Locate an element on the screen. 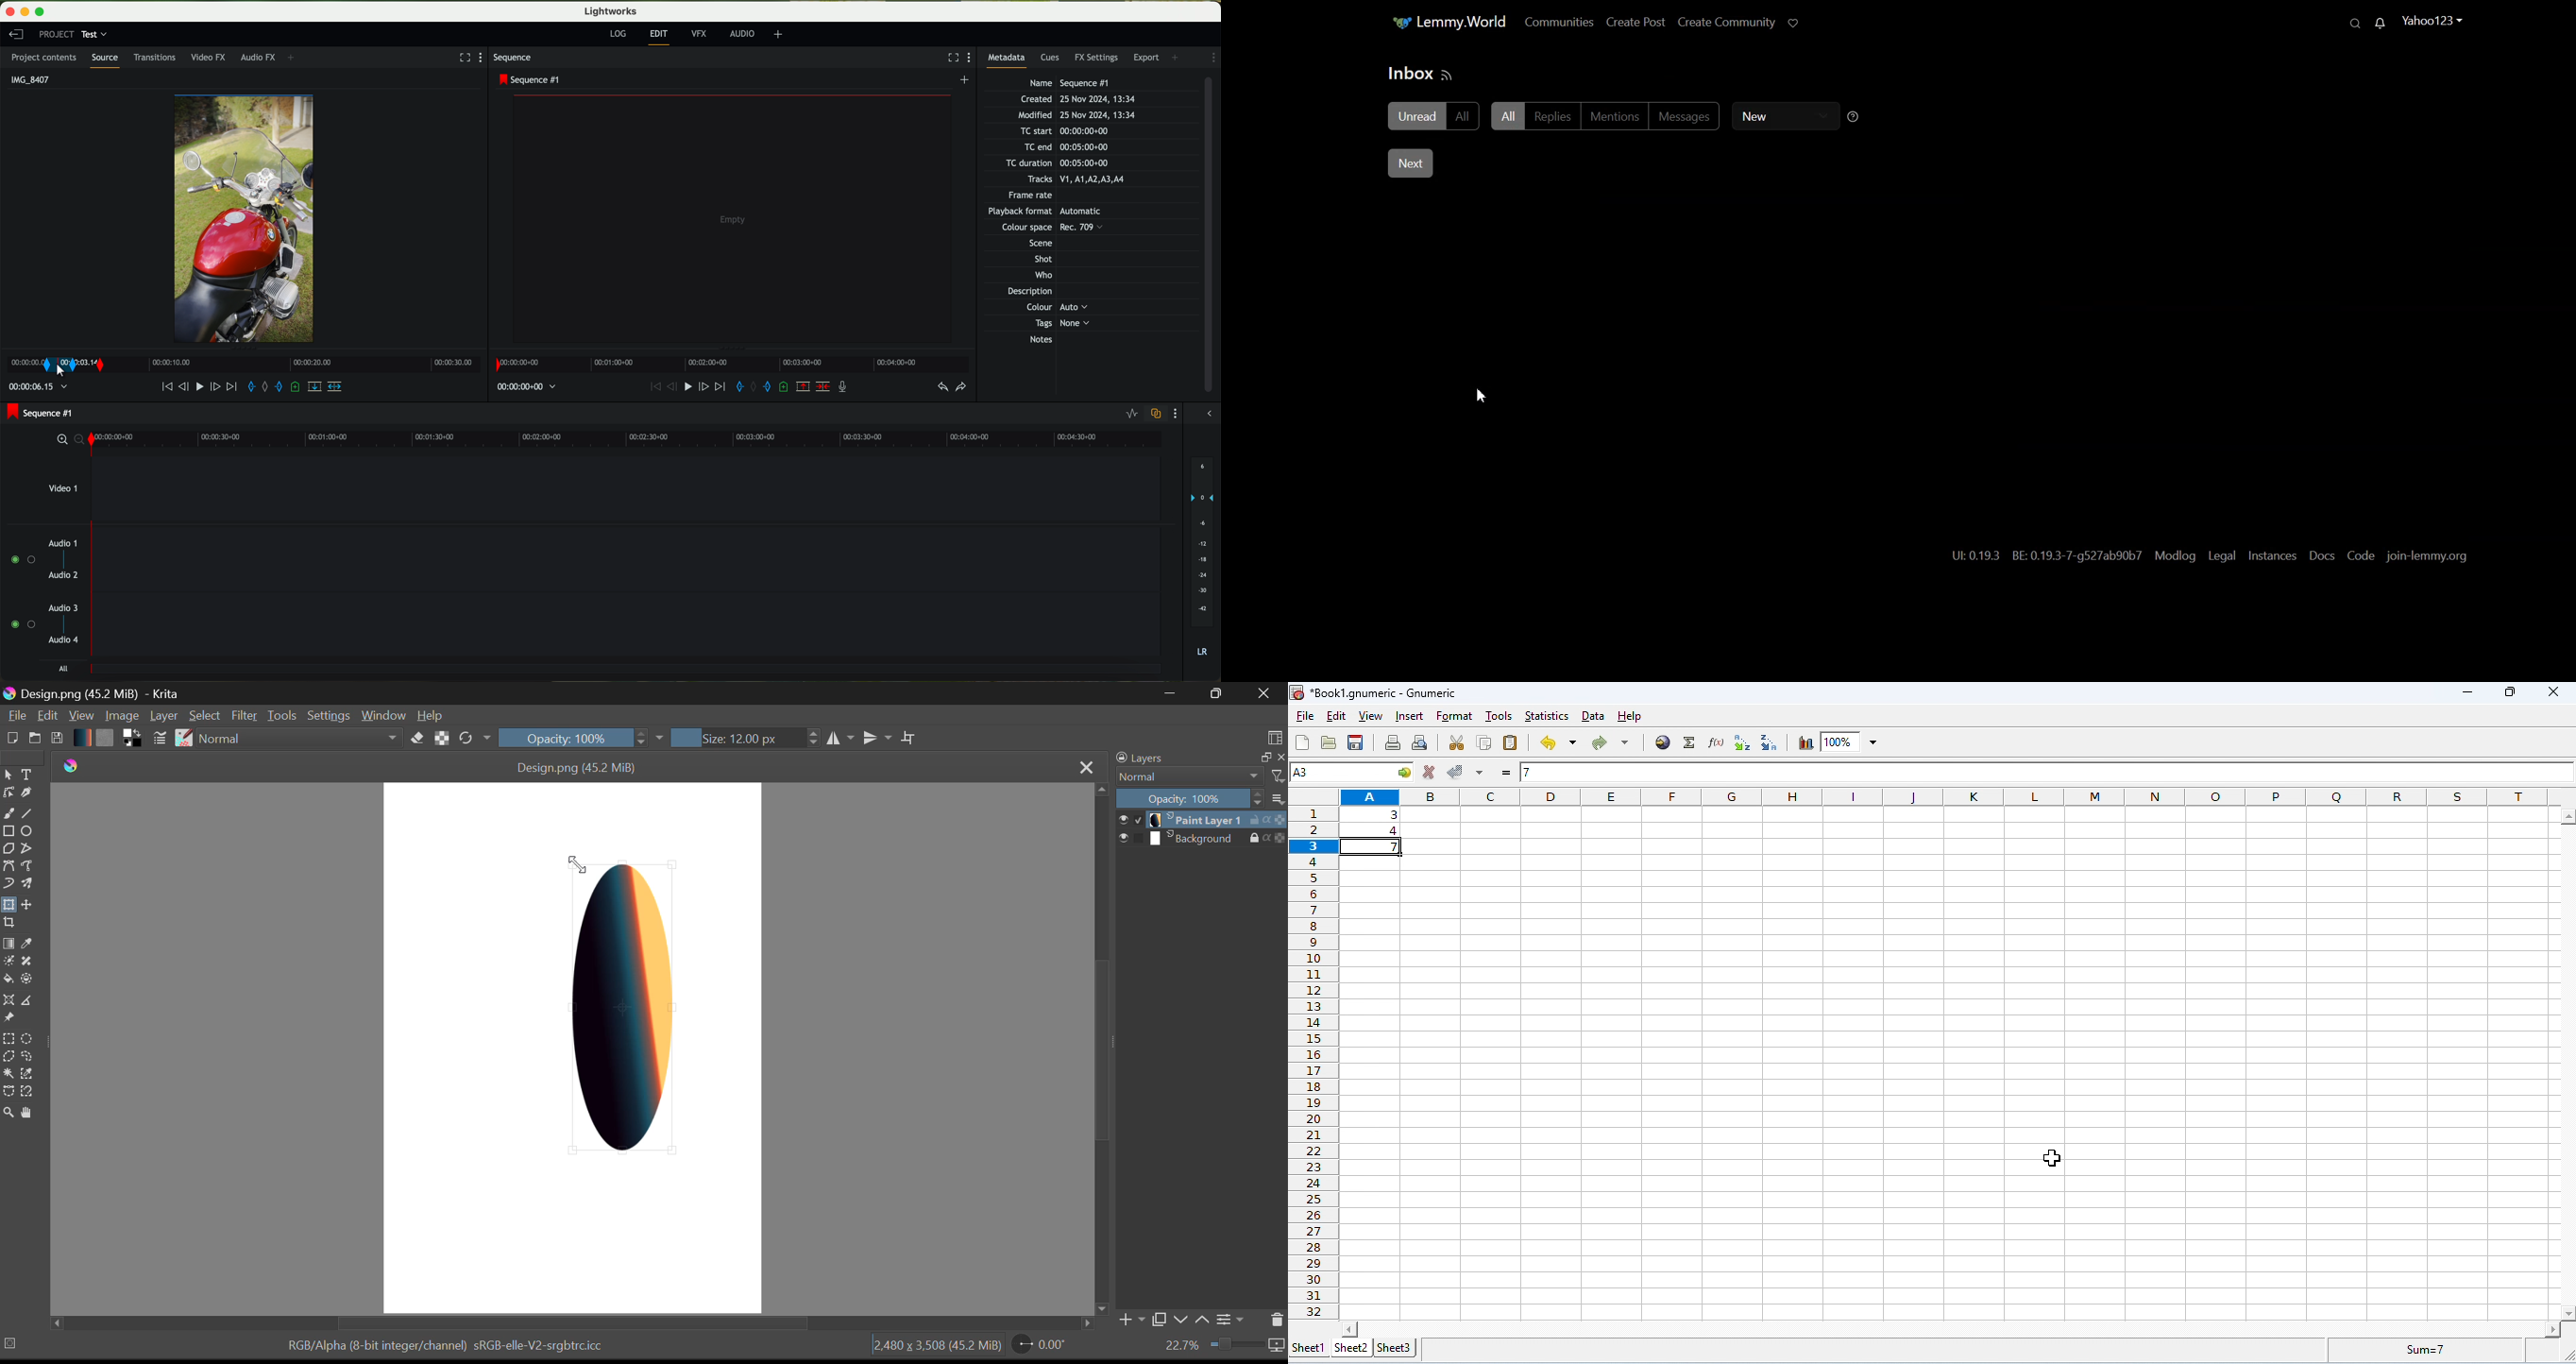 The width and height of the screenshot is (2576, 1372). Move Layer Up/Down is located at coordinates (1191, 1320).